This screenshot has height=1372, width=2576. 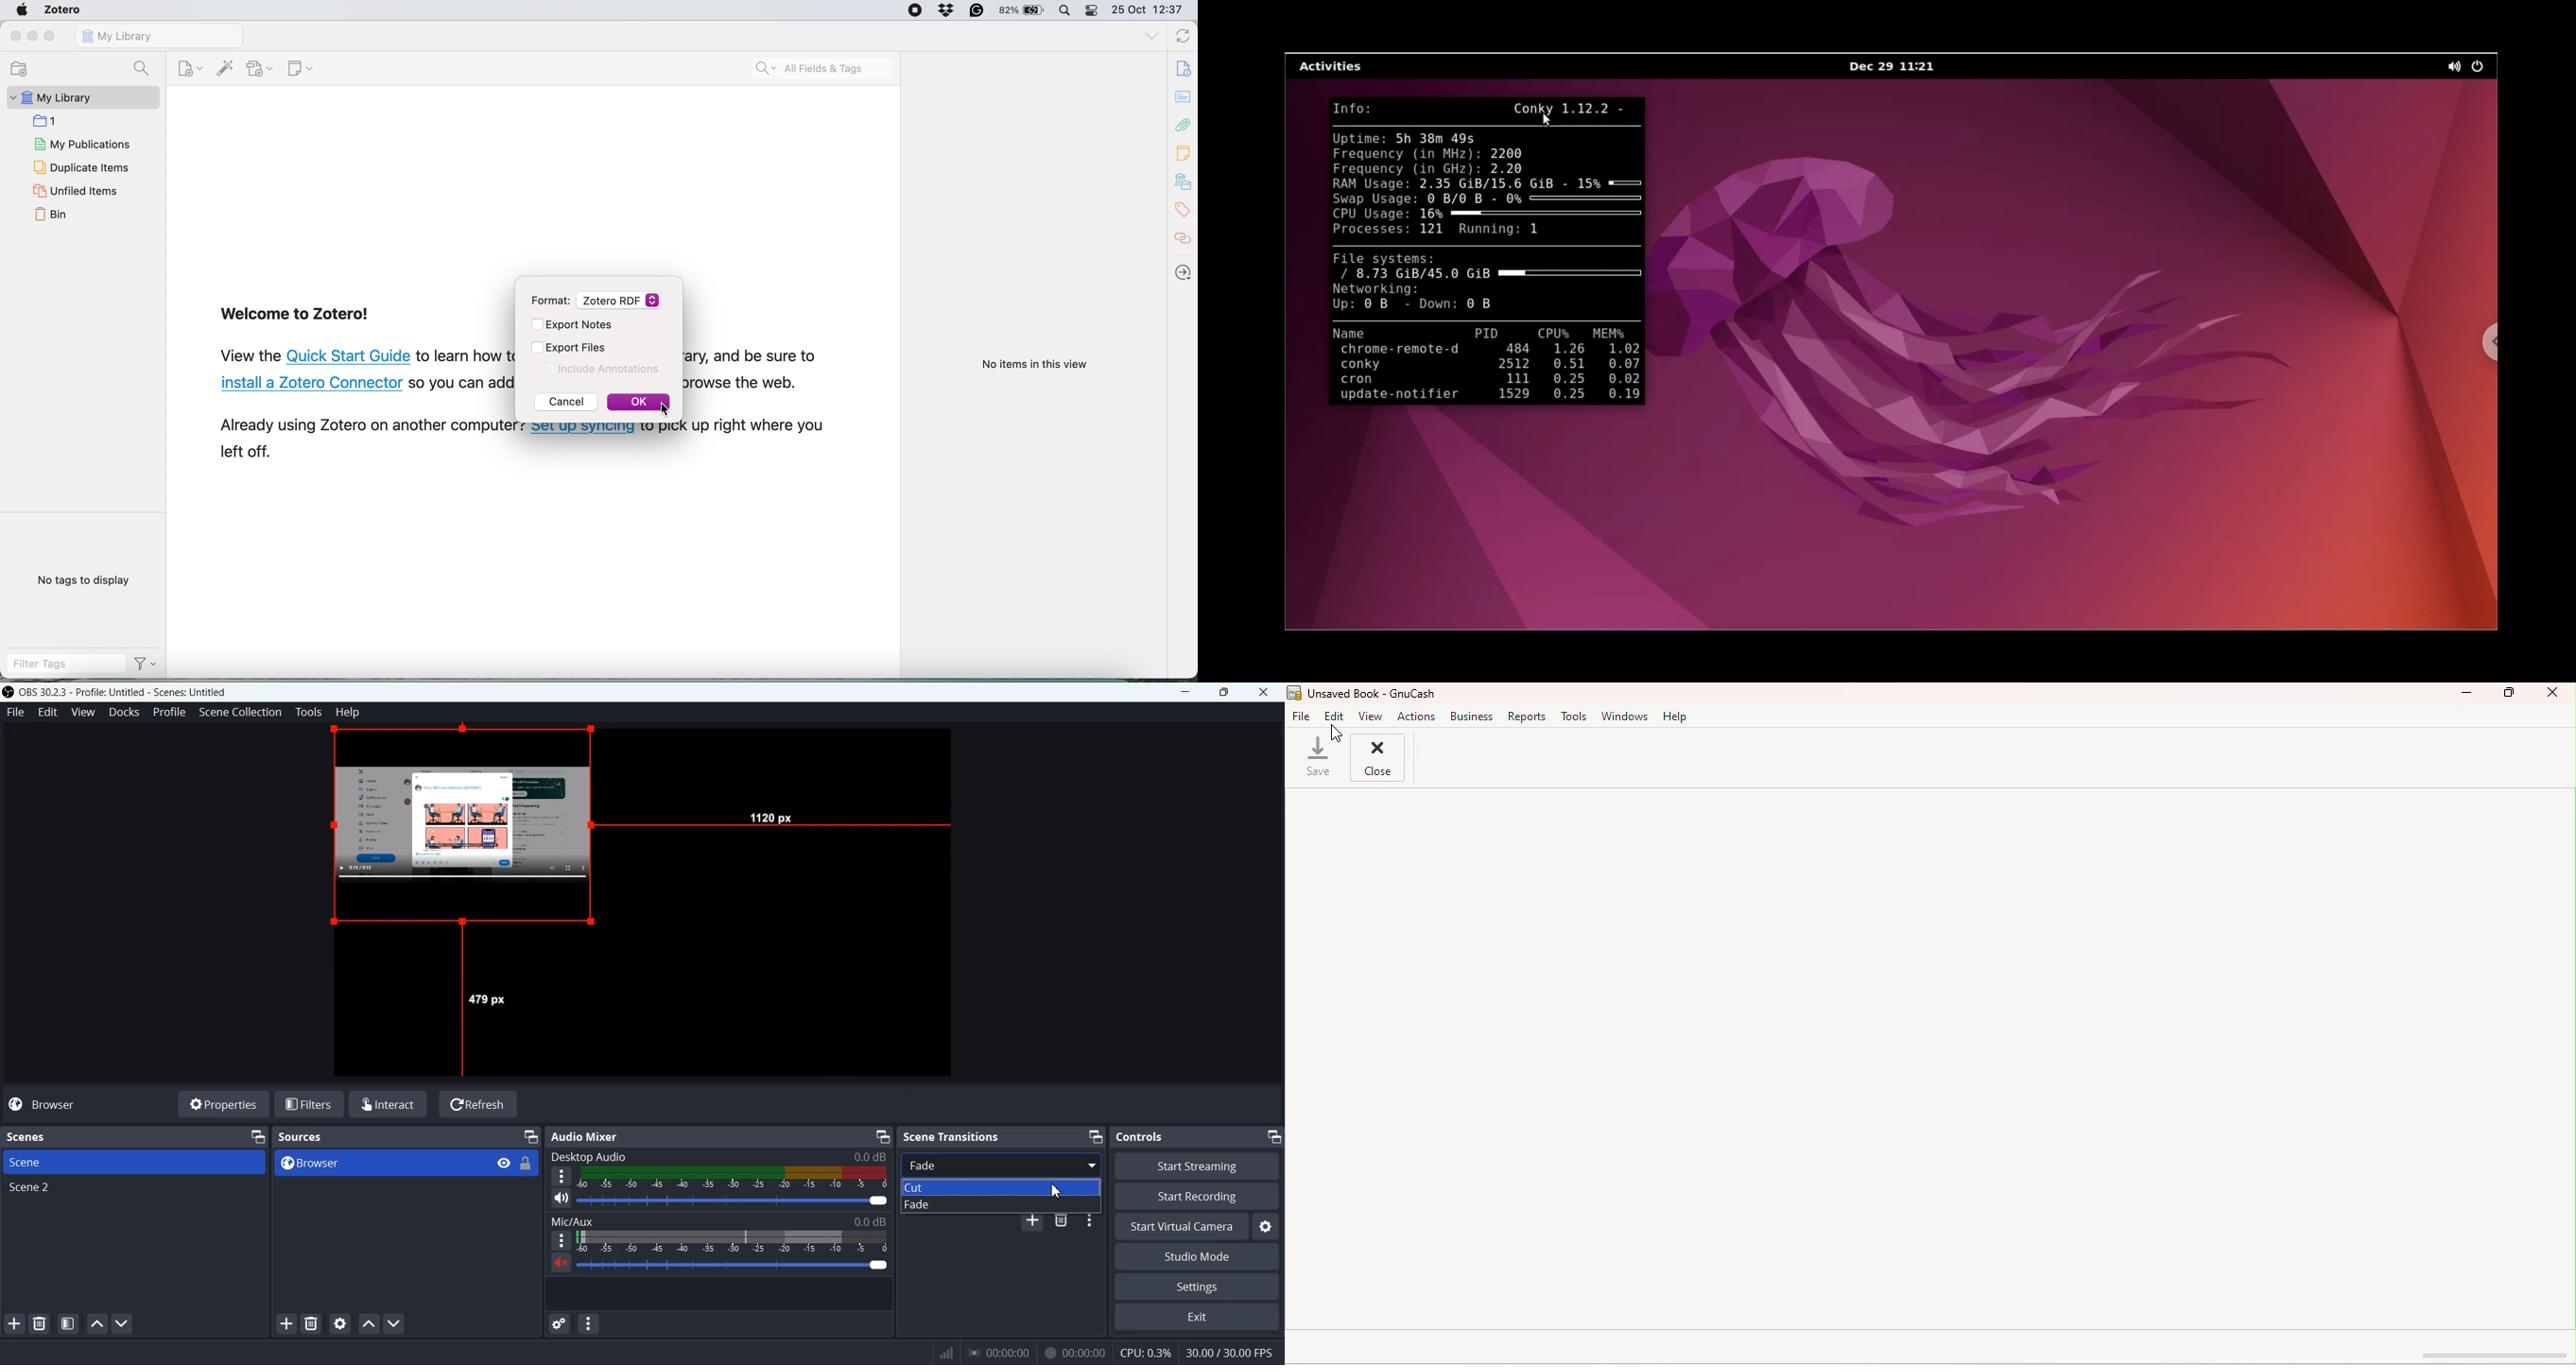 I want to click on sync with zotero.org, so click(x=1183, y=37).